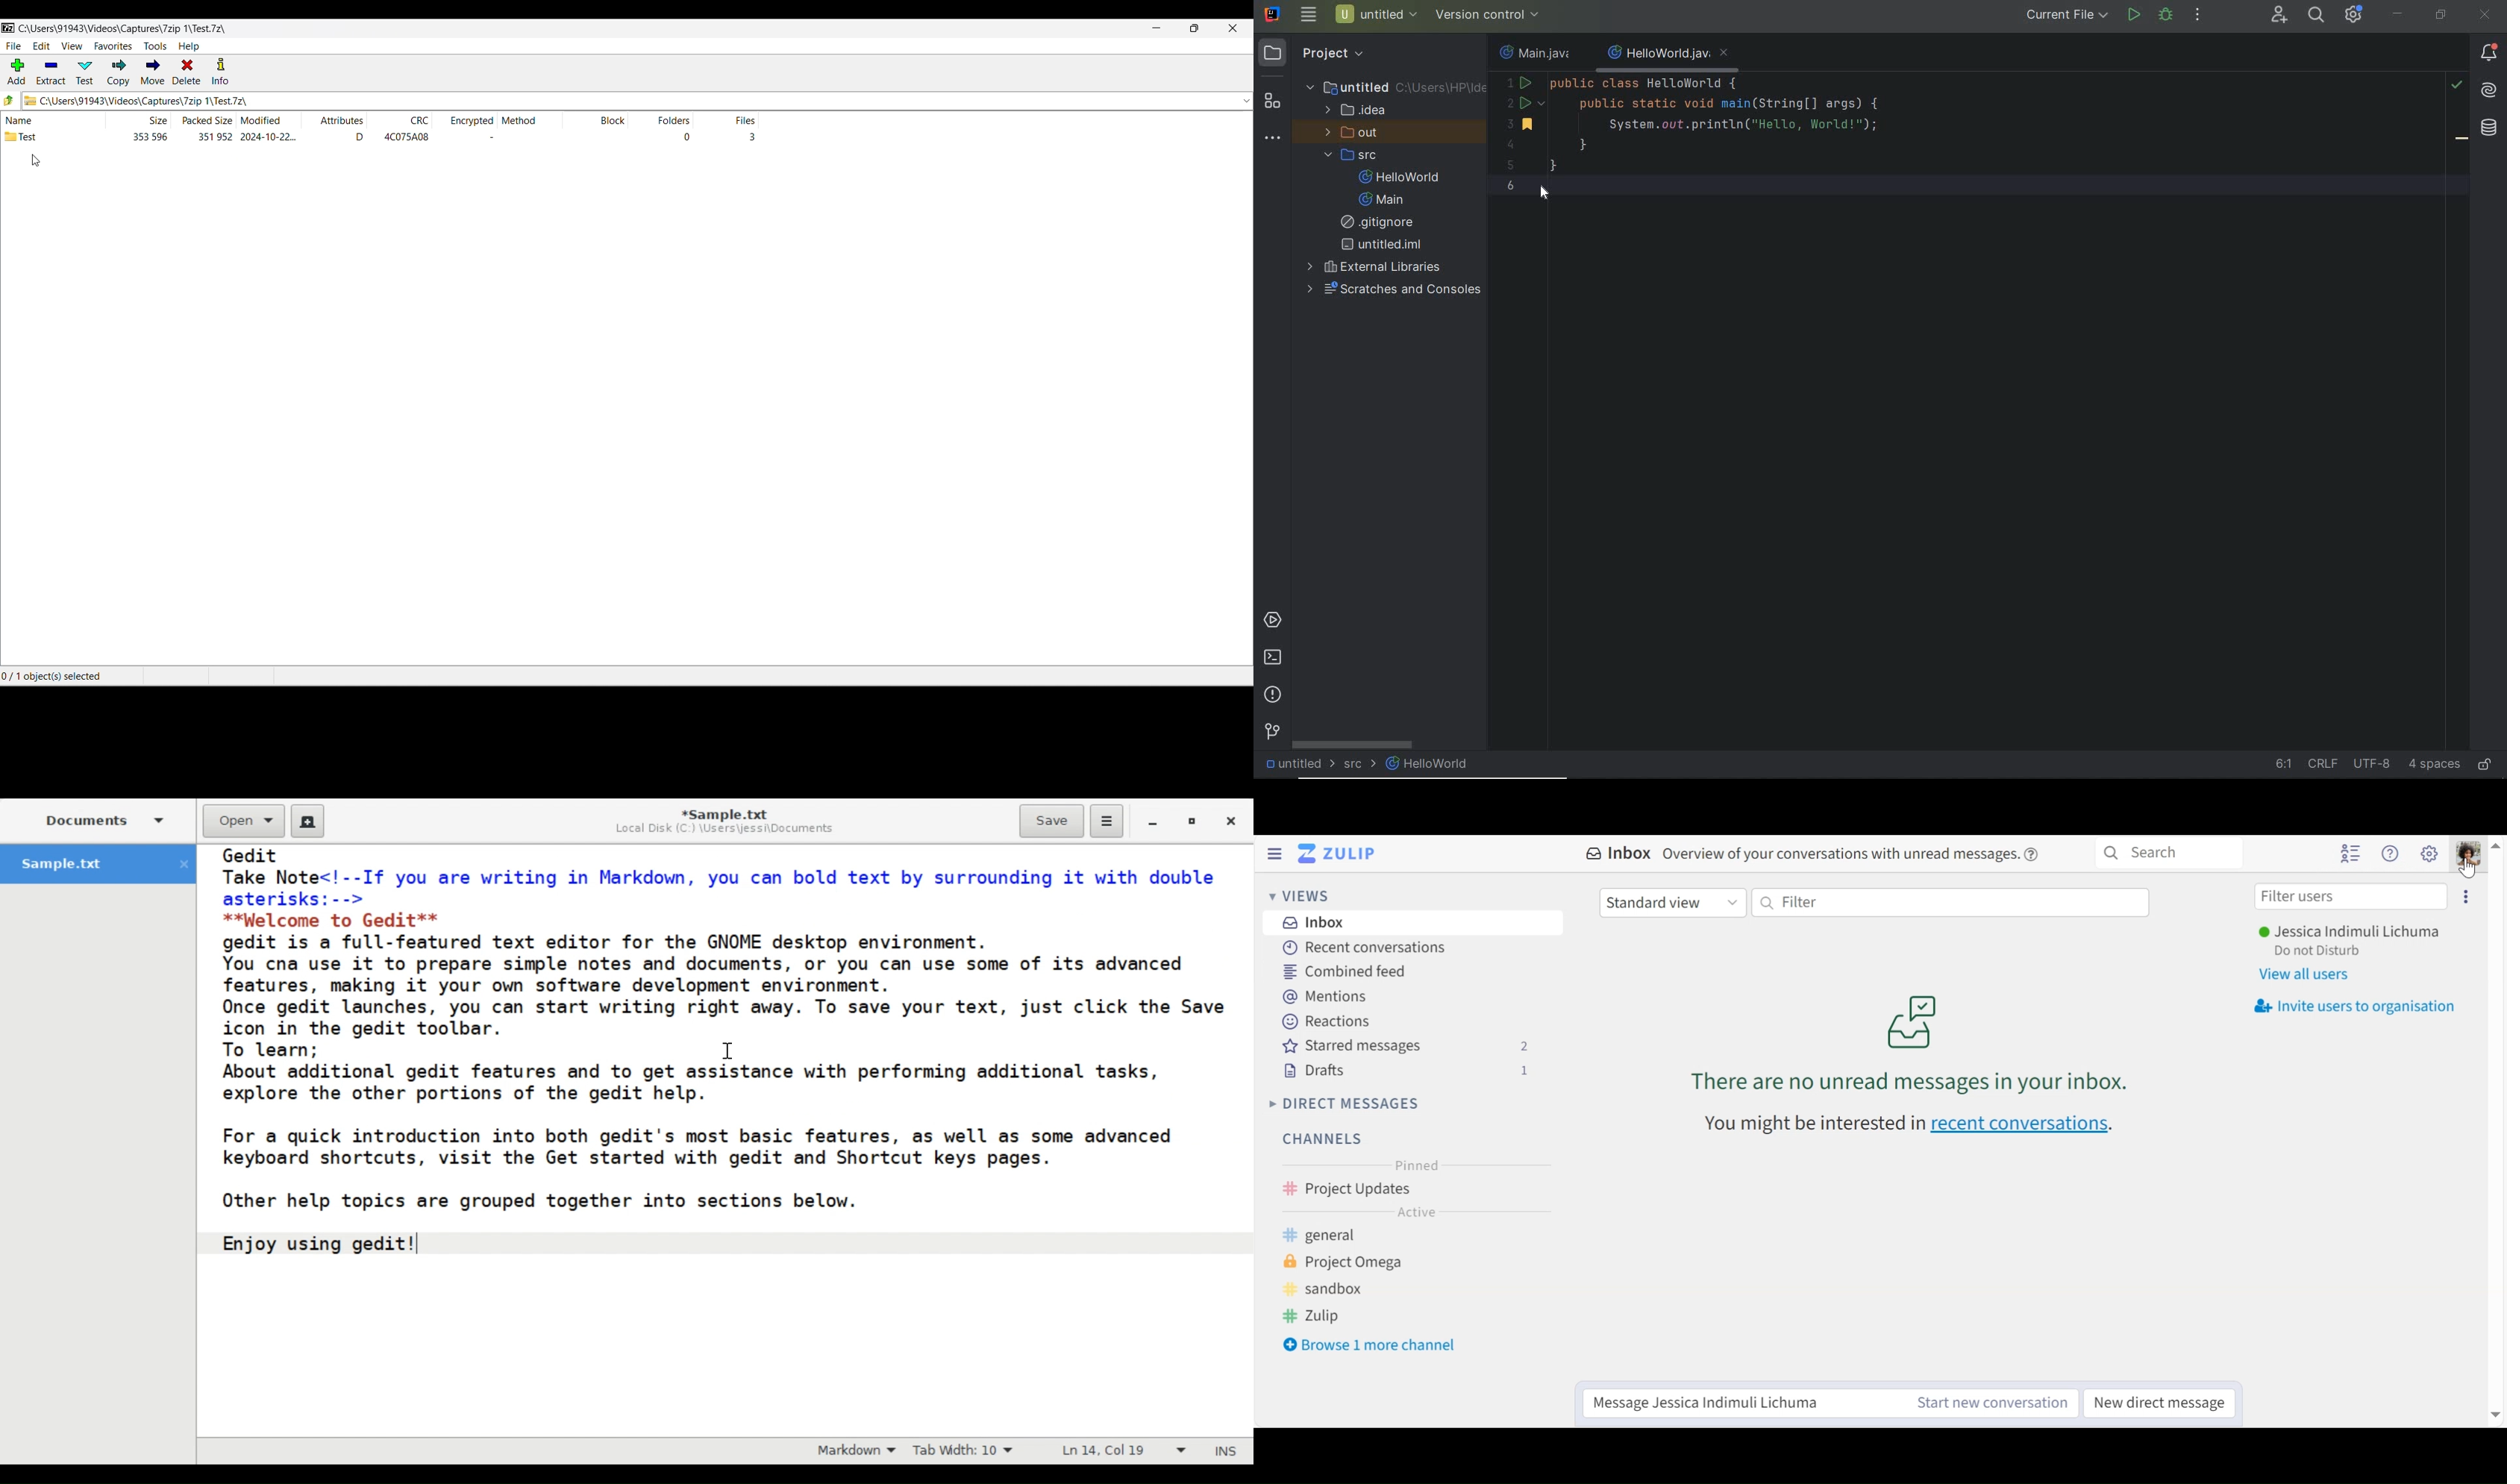 This screenshot has width=2520, height=1484. Describe the element at coordinates (2160, 1404) in the screenshot. I see `` at that location.